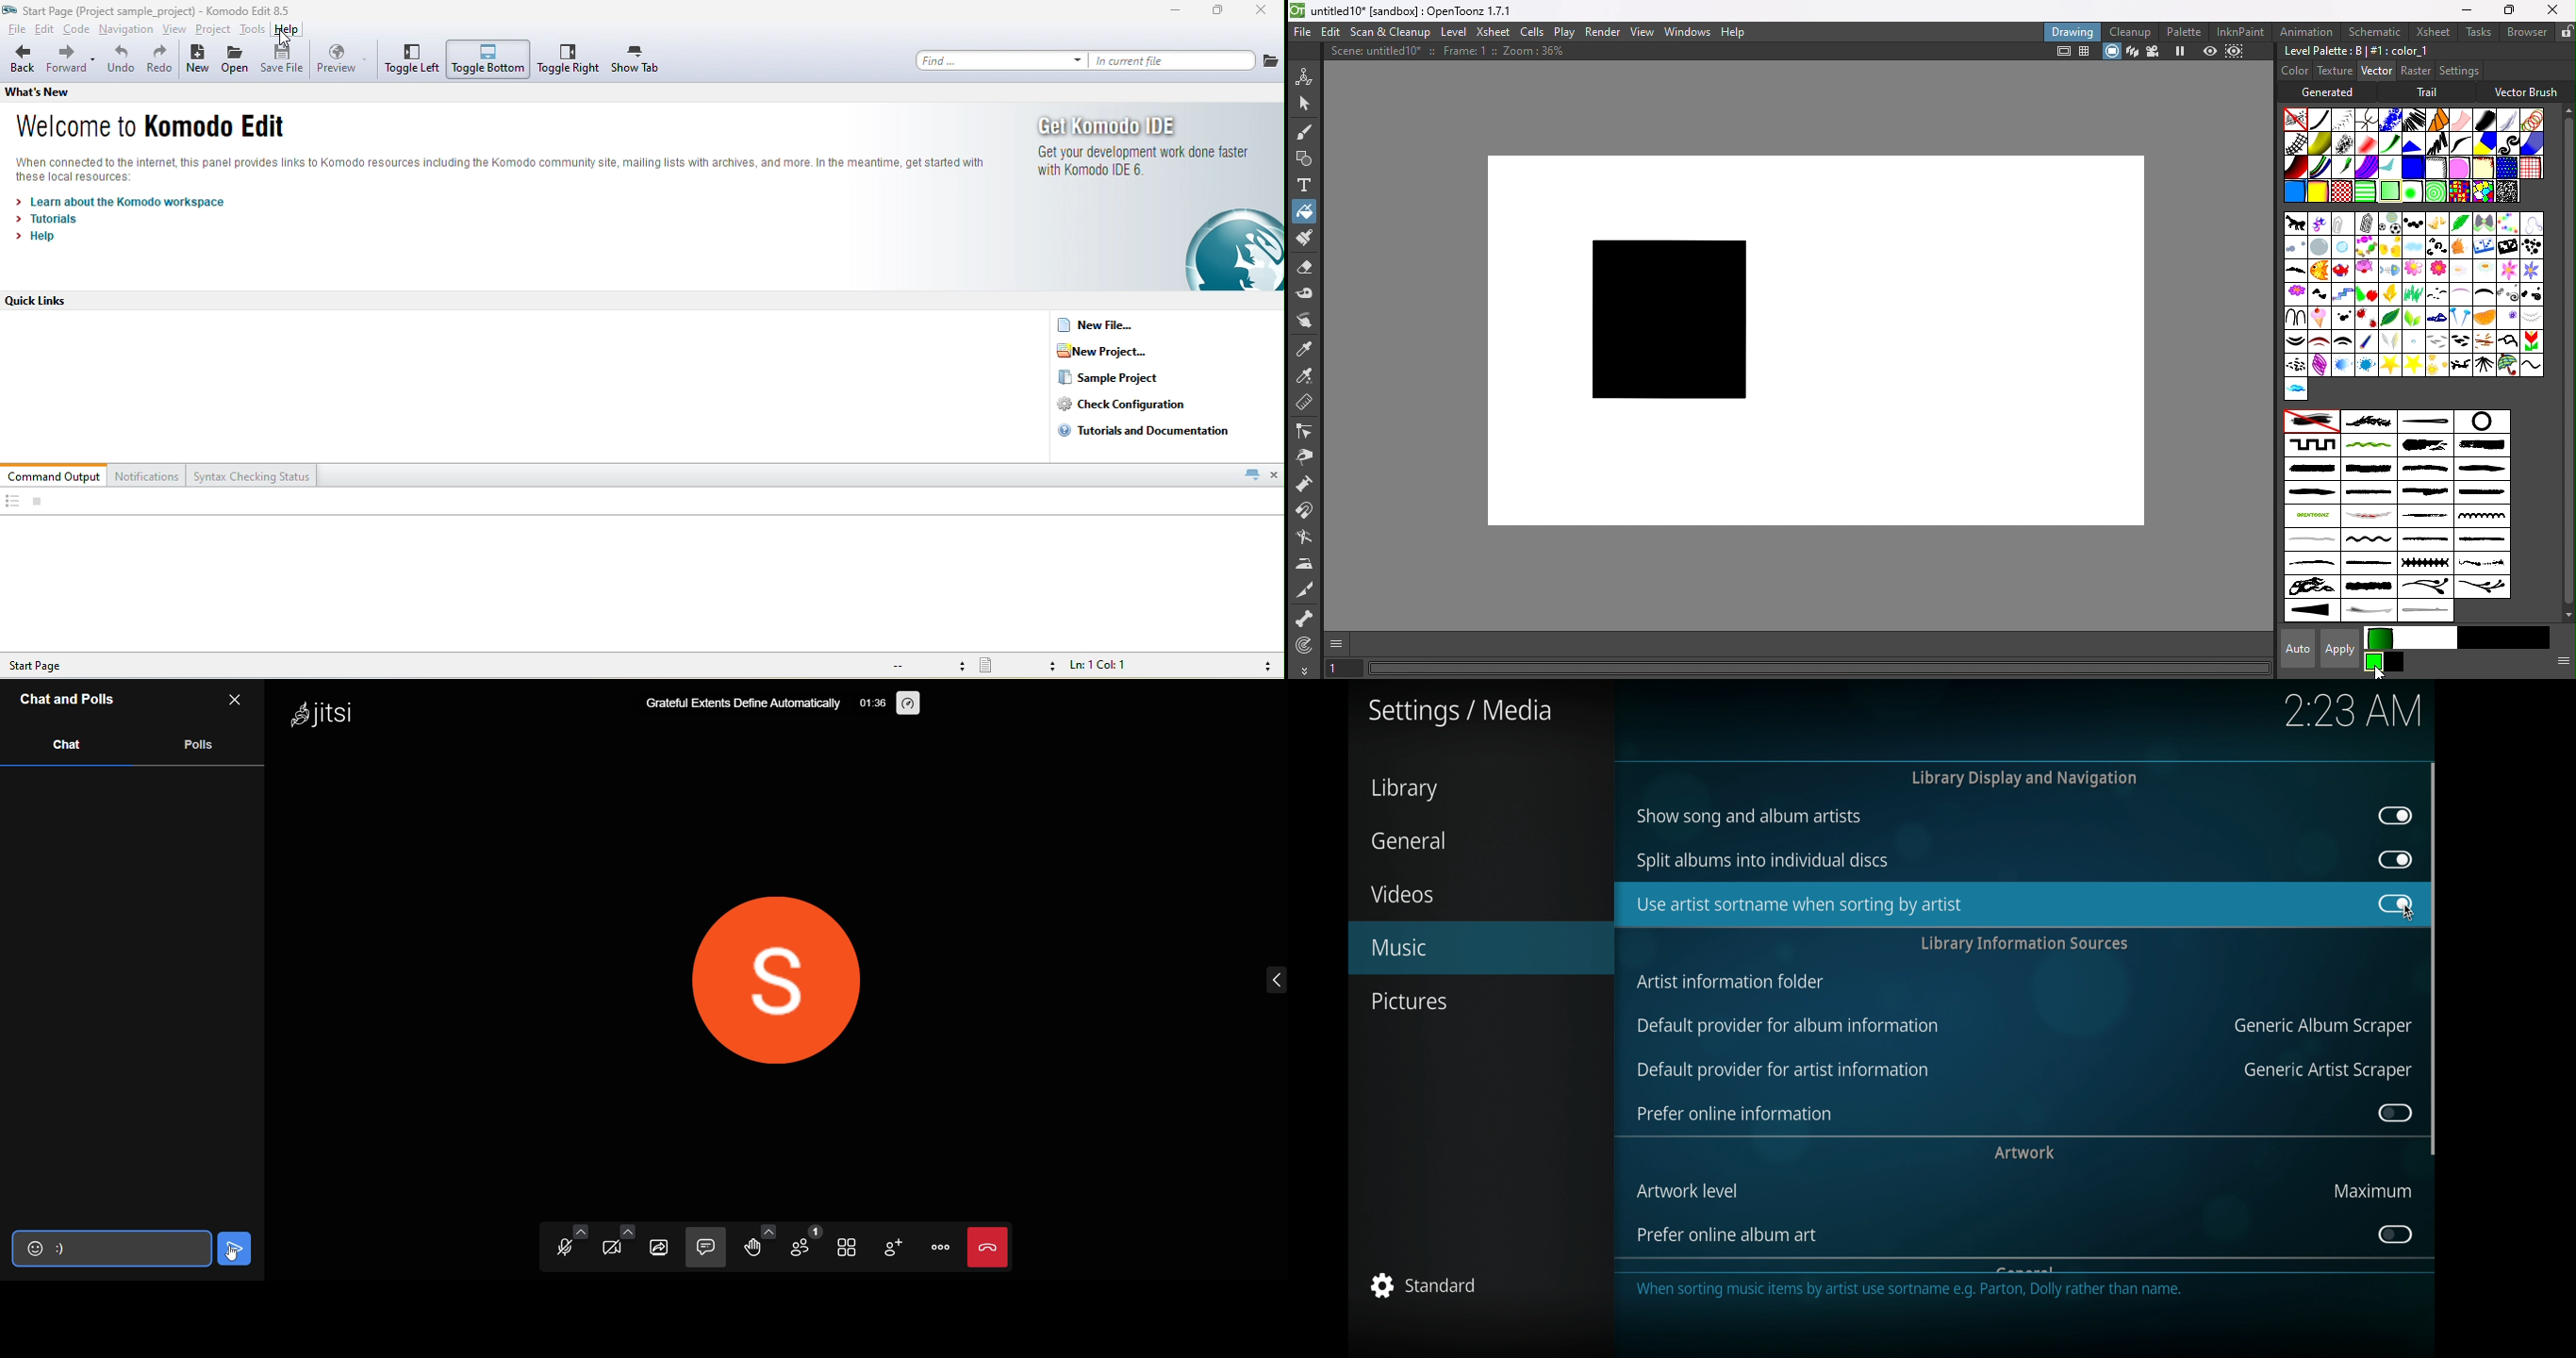  What do you see at coordinates (1304, 271) in the screenshot?
I see `Eraser` at bounding box center [1304, 271].